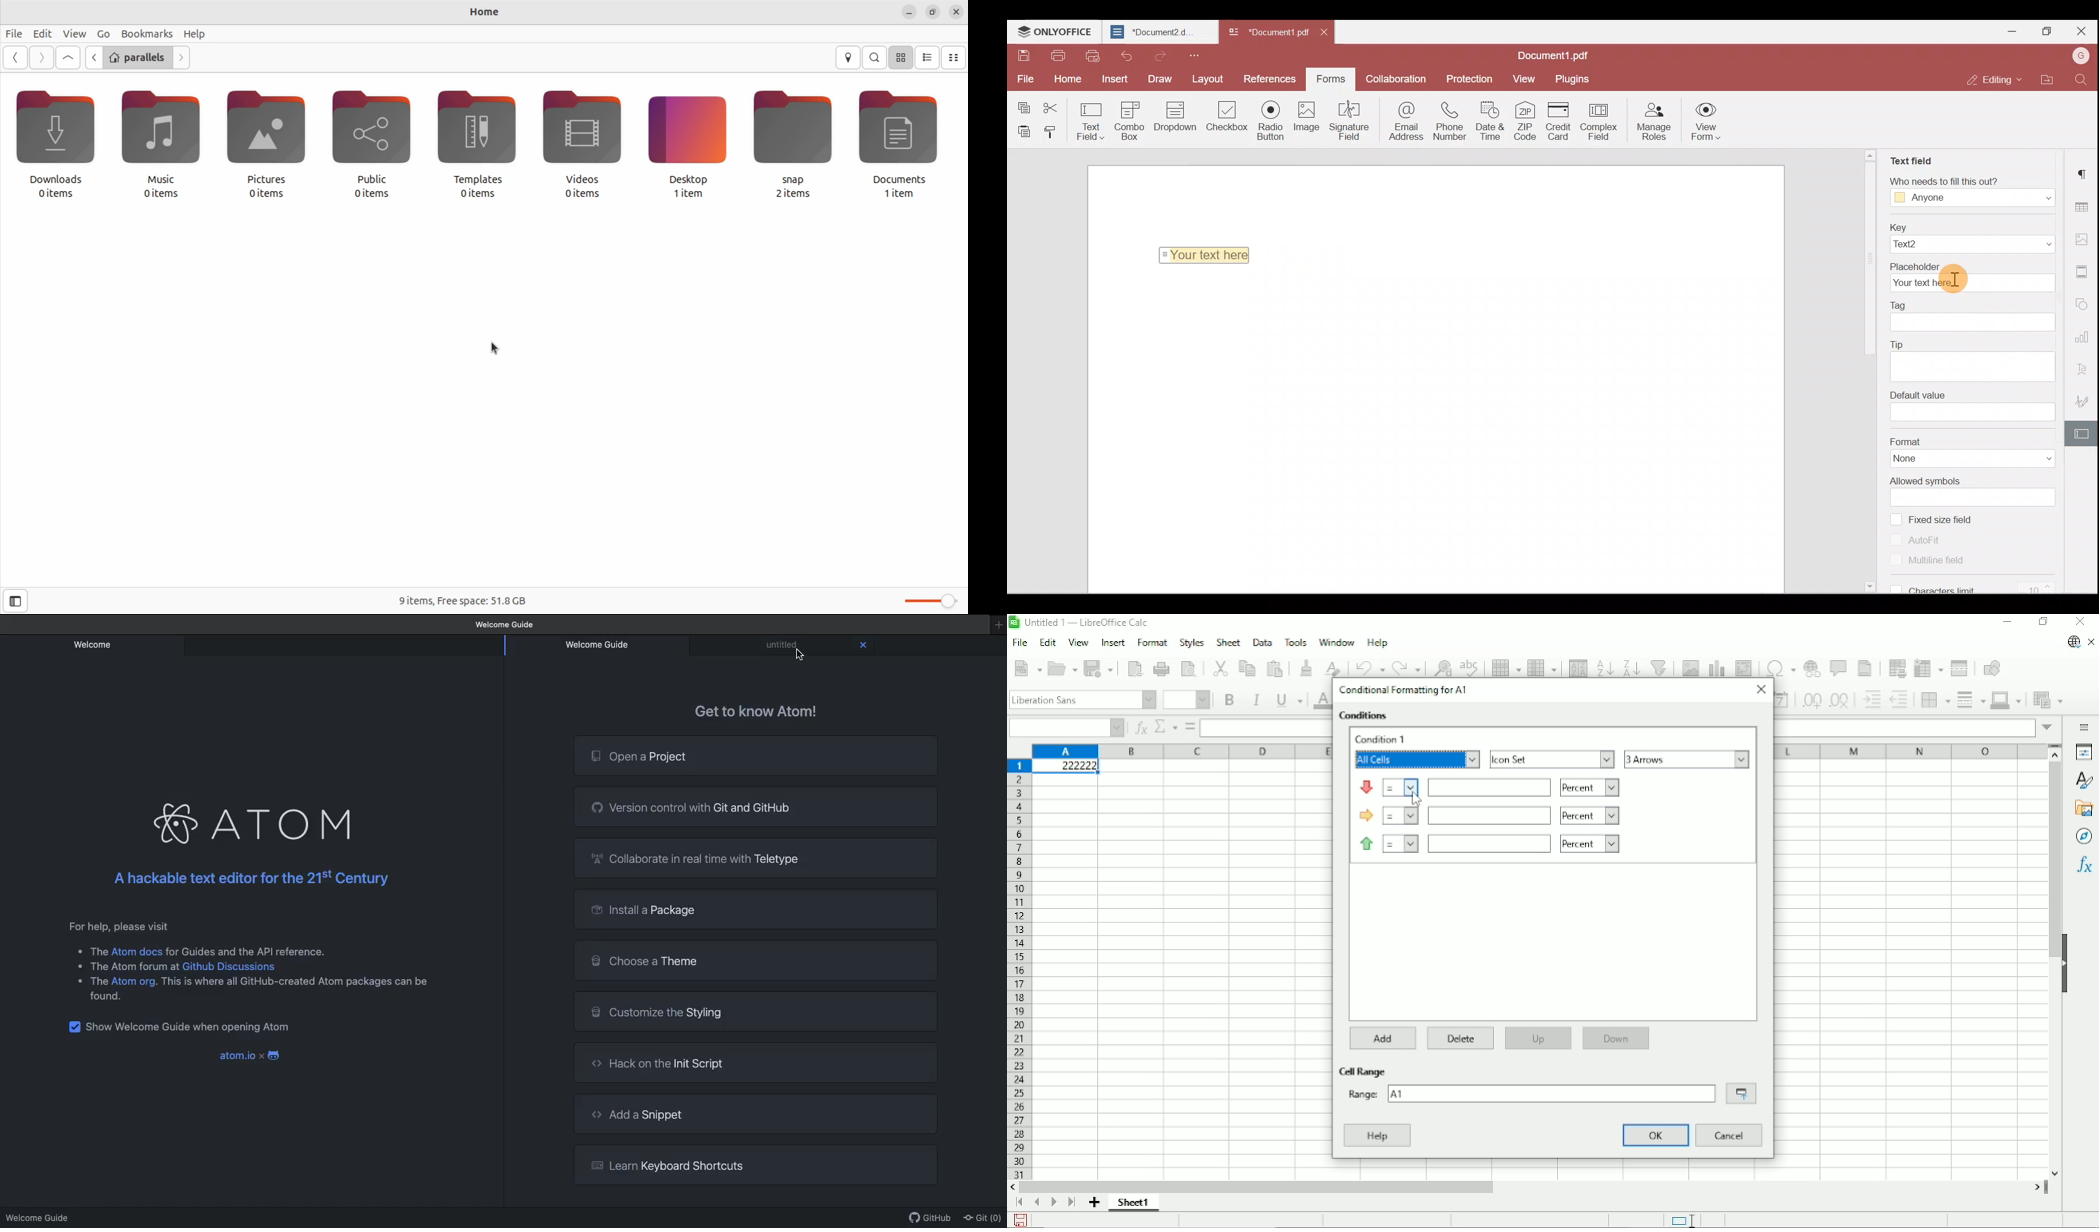 The width and height of the screenshot is (2100, 1232). Describe the element at coordinates (1207, 255) in the screenshot. I see `Your text here` at that location.